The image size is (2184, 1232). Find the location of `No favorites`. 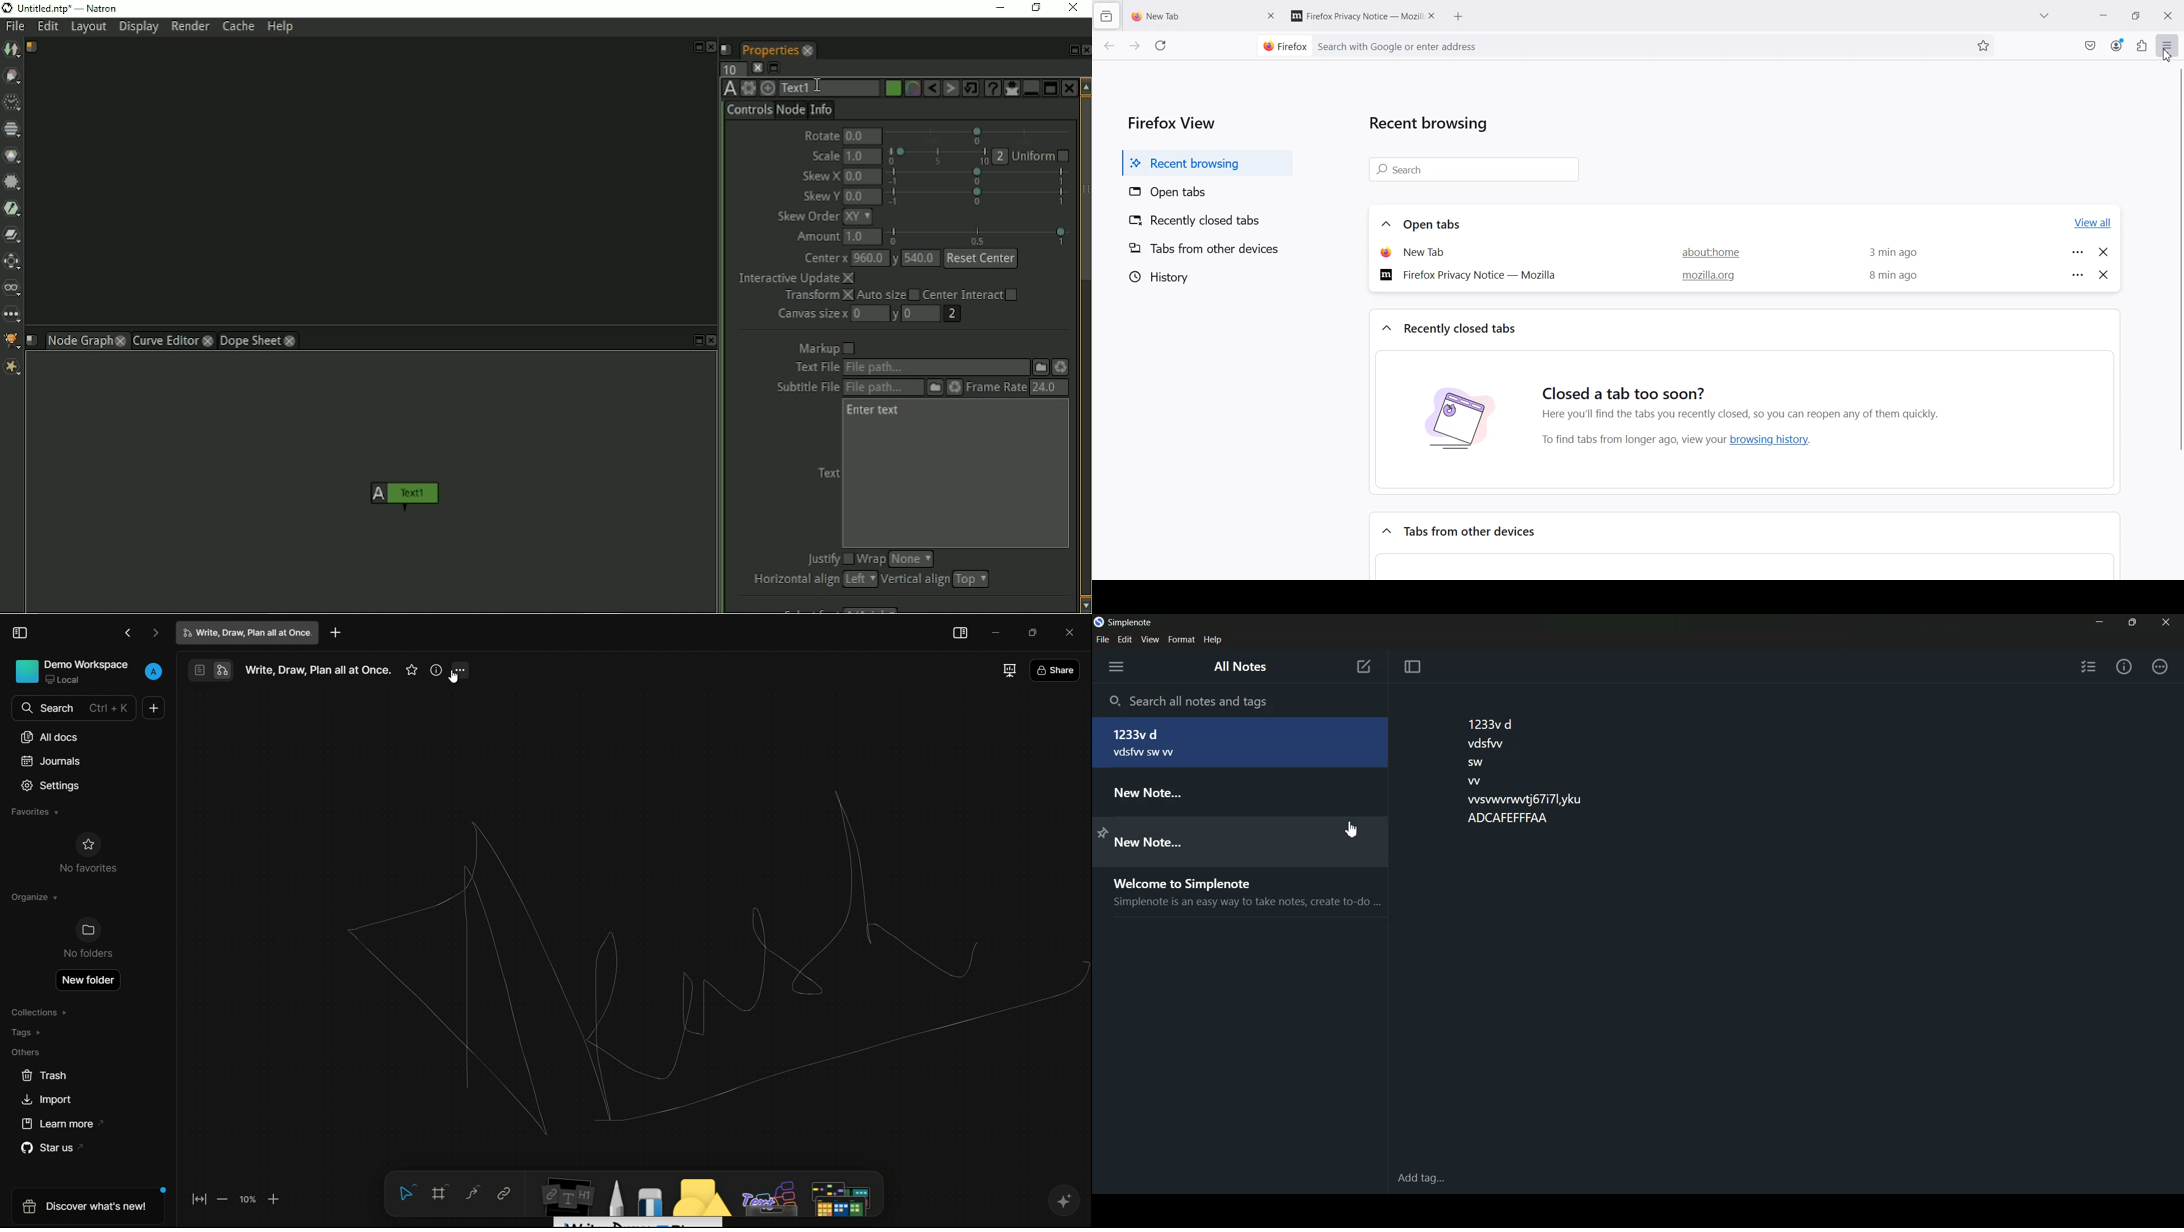

No favorites is located at coordinates (89, 869).